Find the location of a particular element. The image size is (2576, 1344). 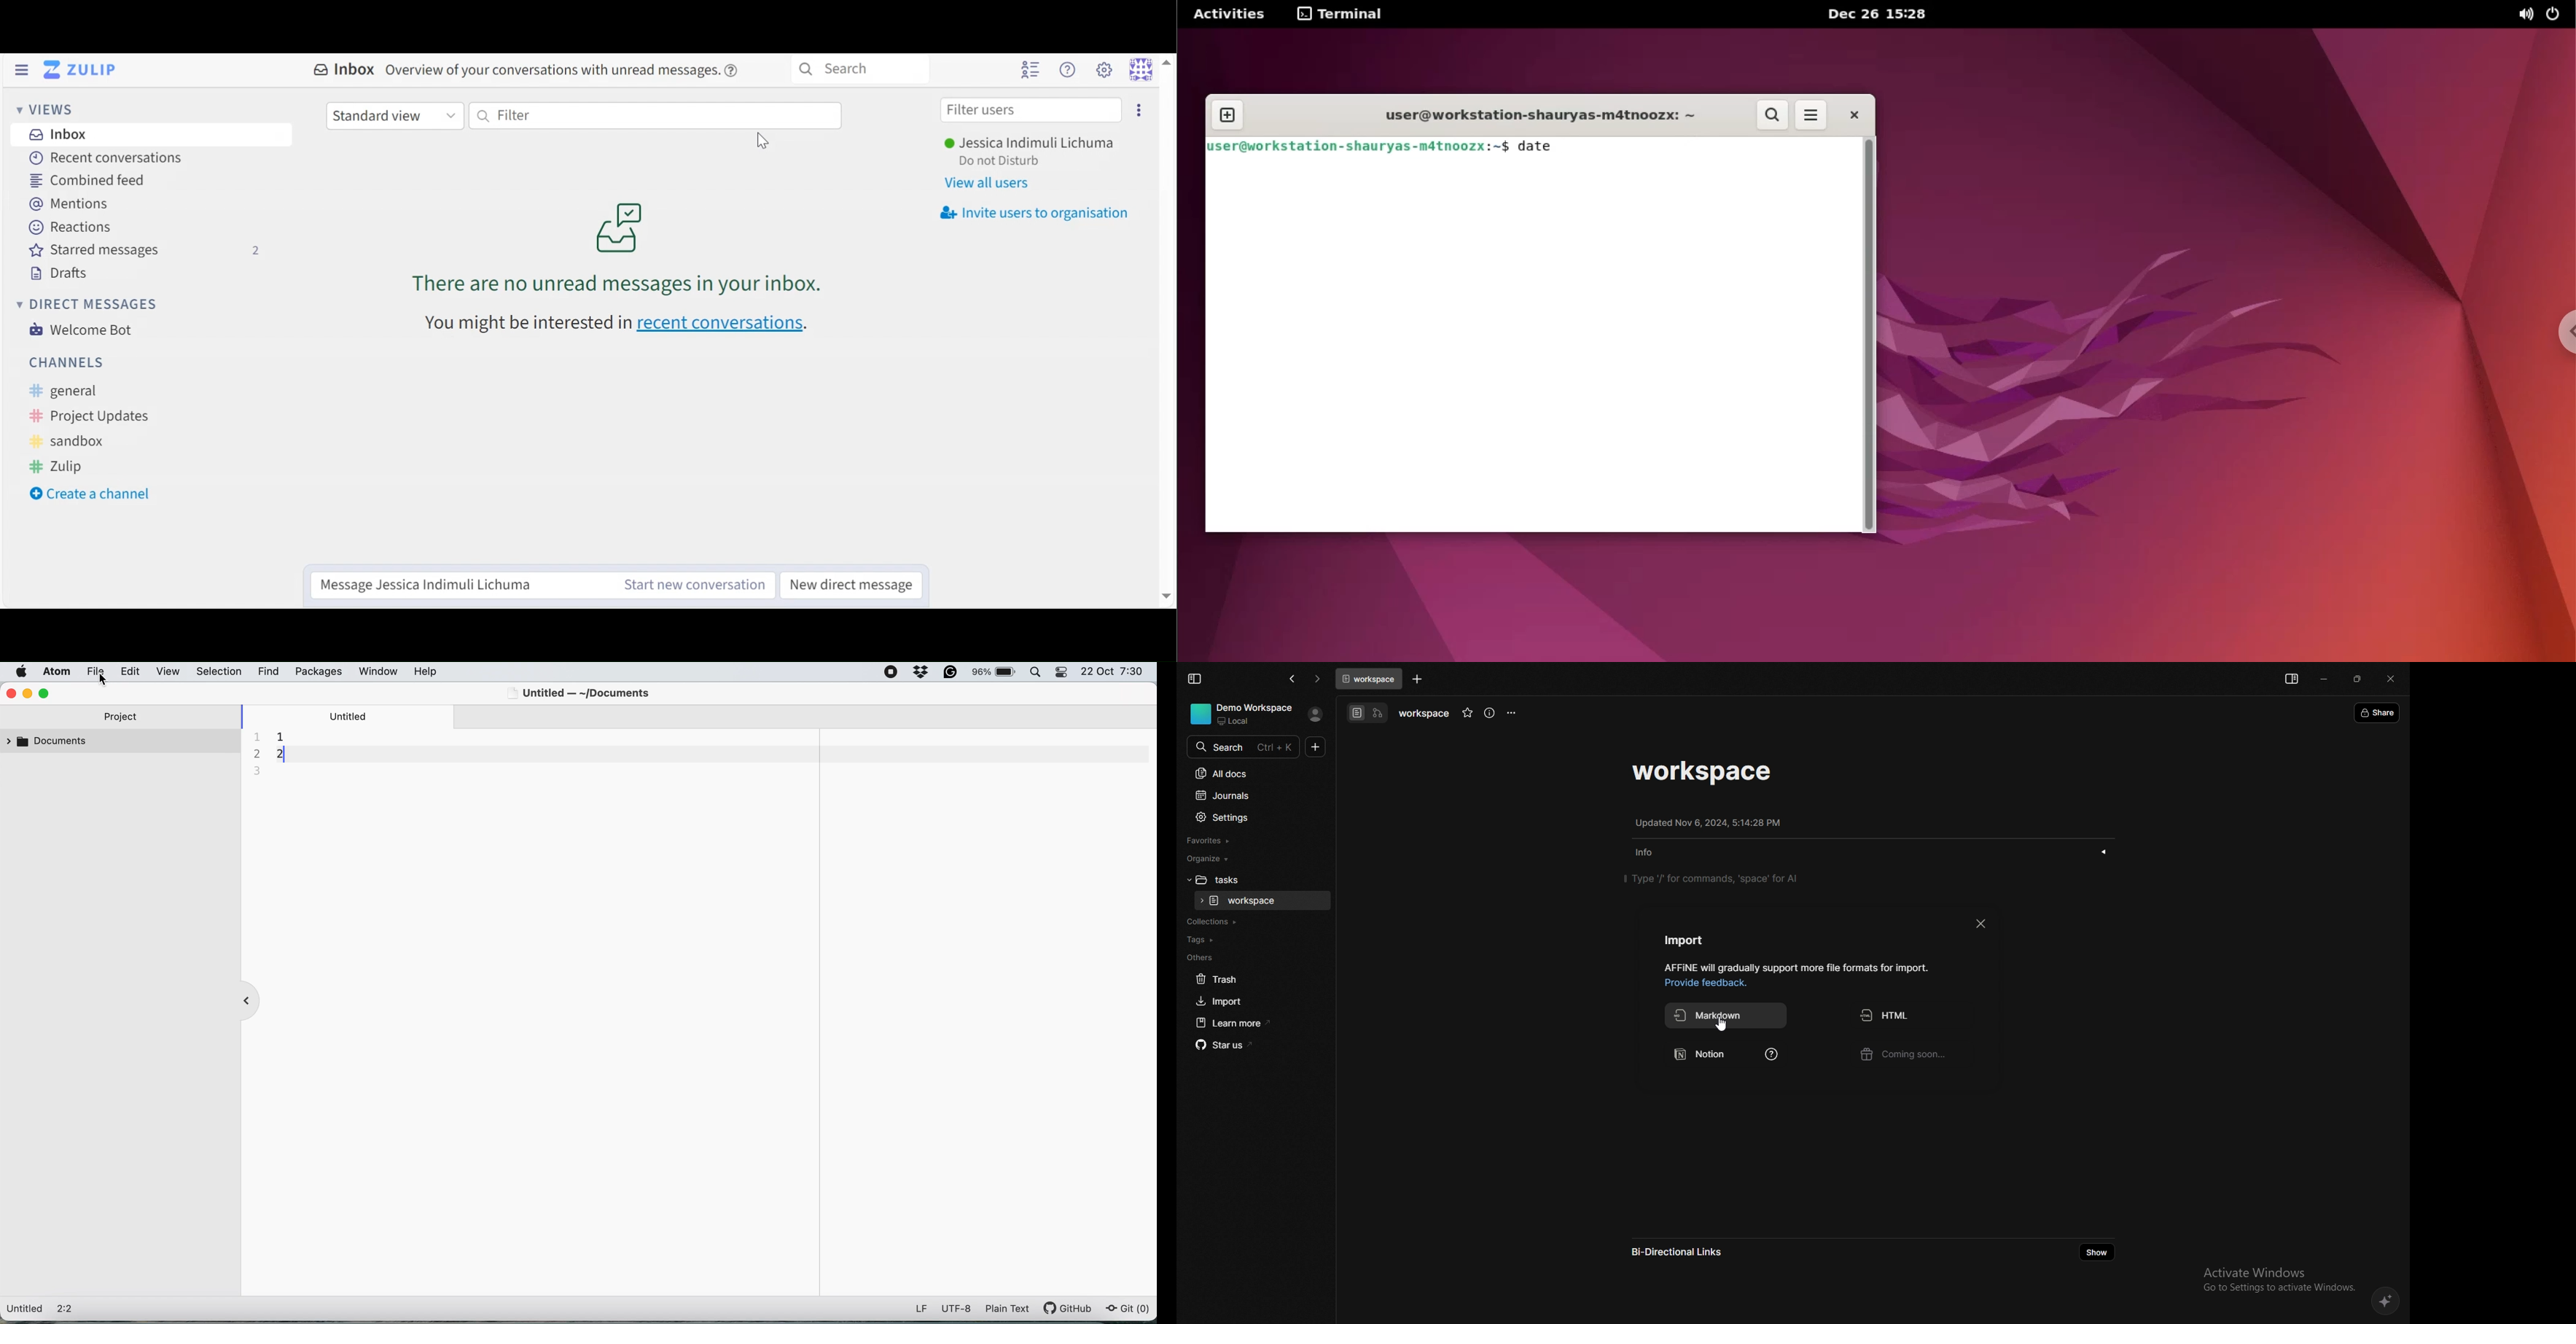

Inbox is located at coordinates (56, 134).